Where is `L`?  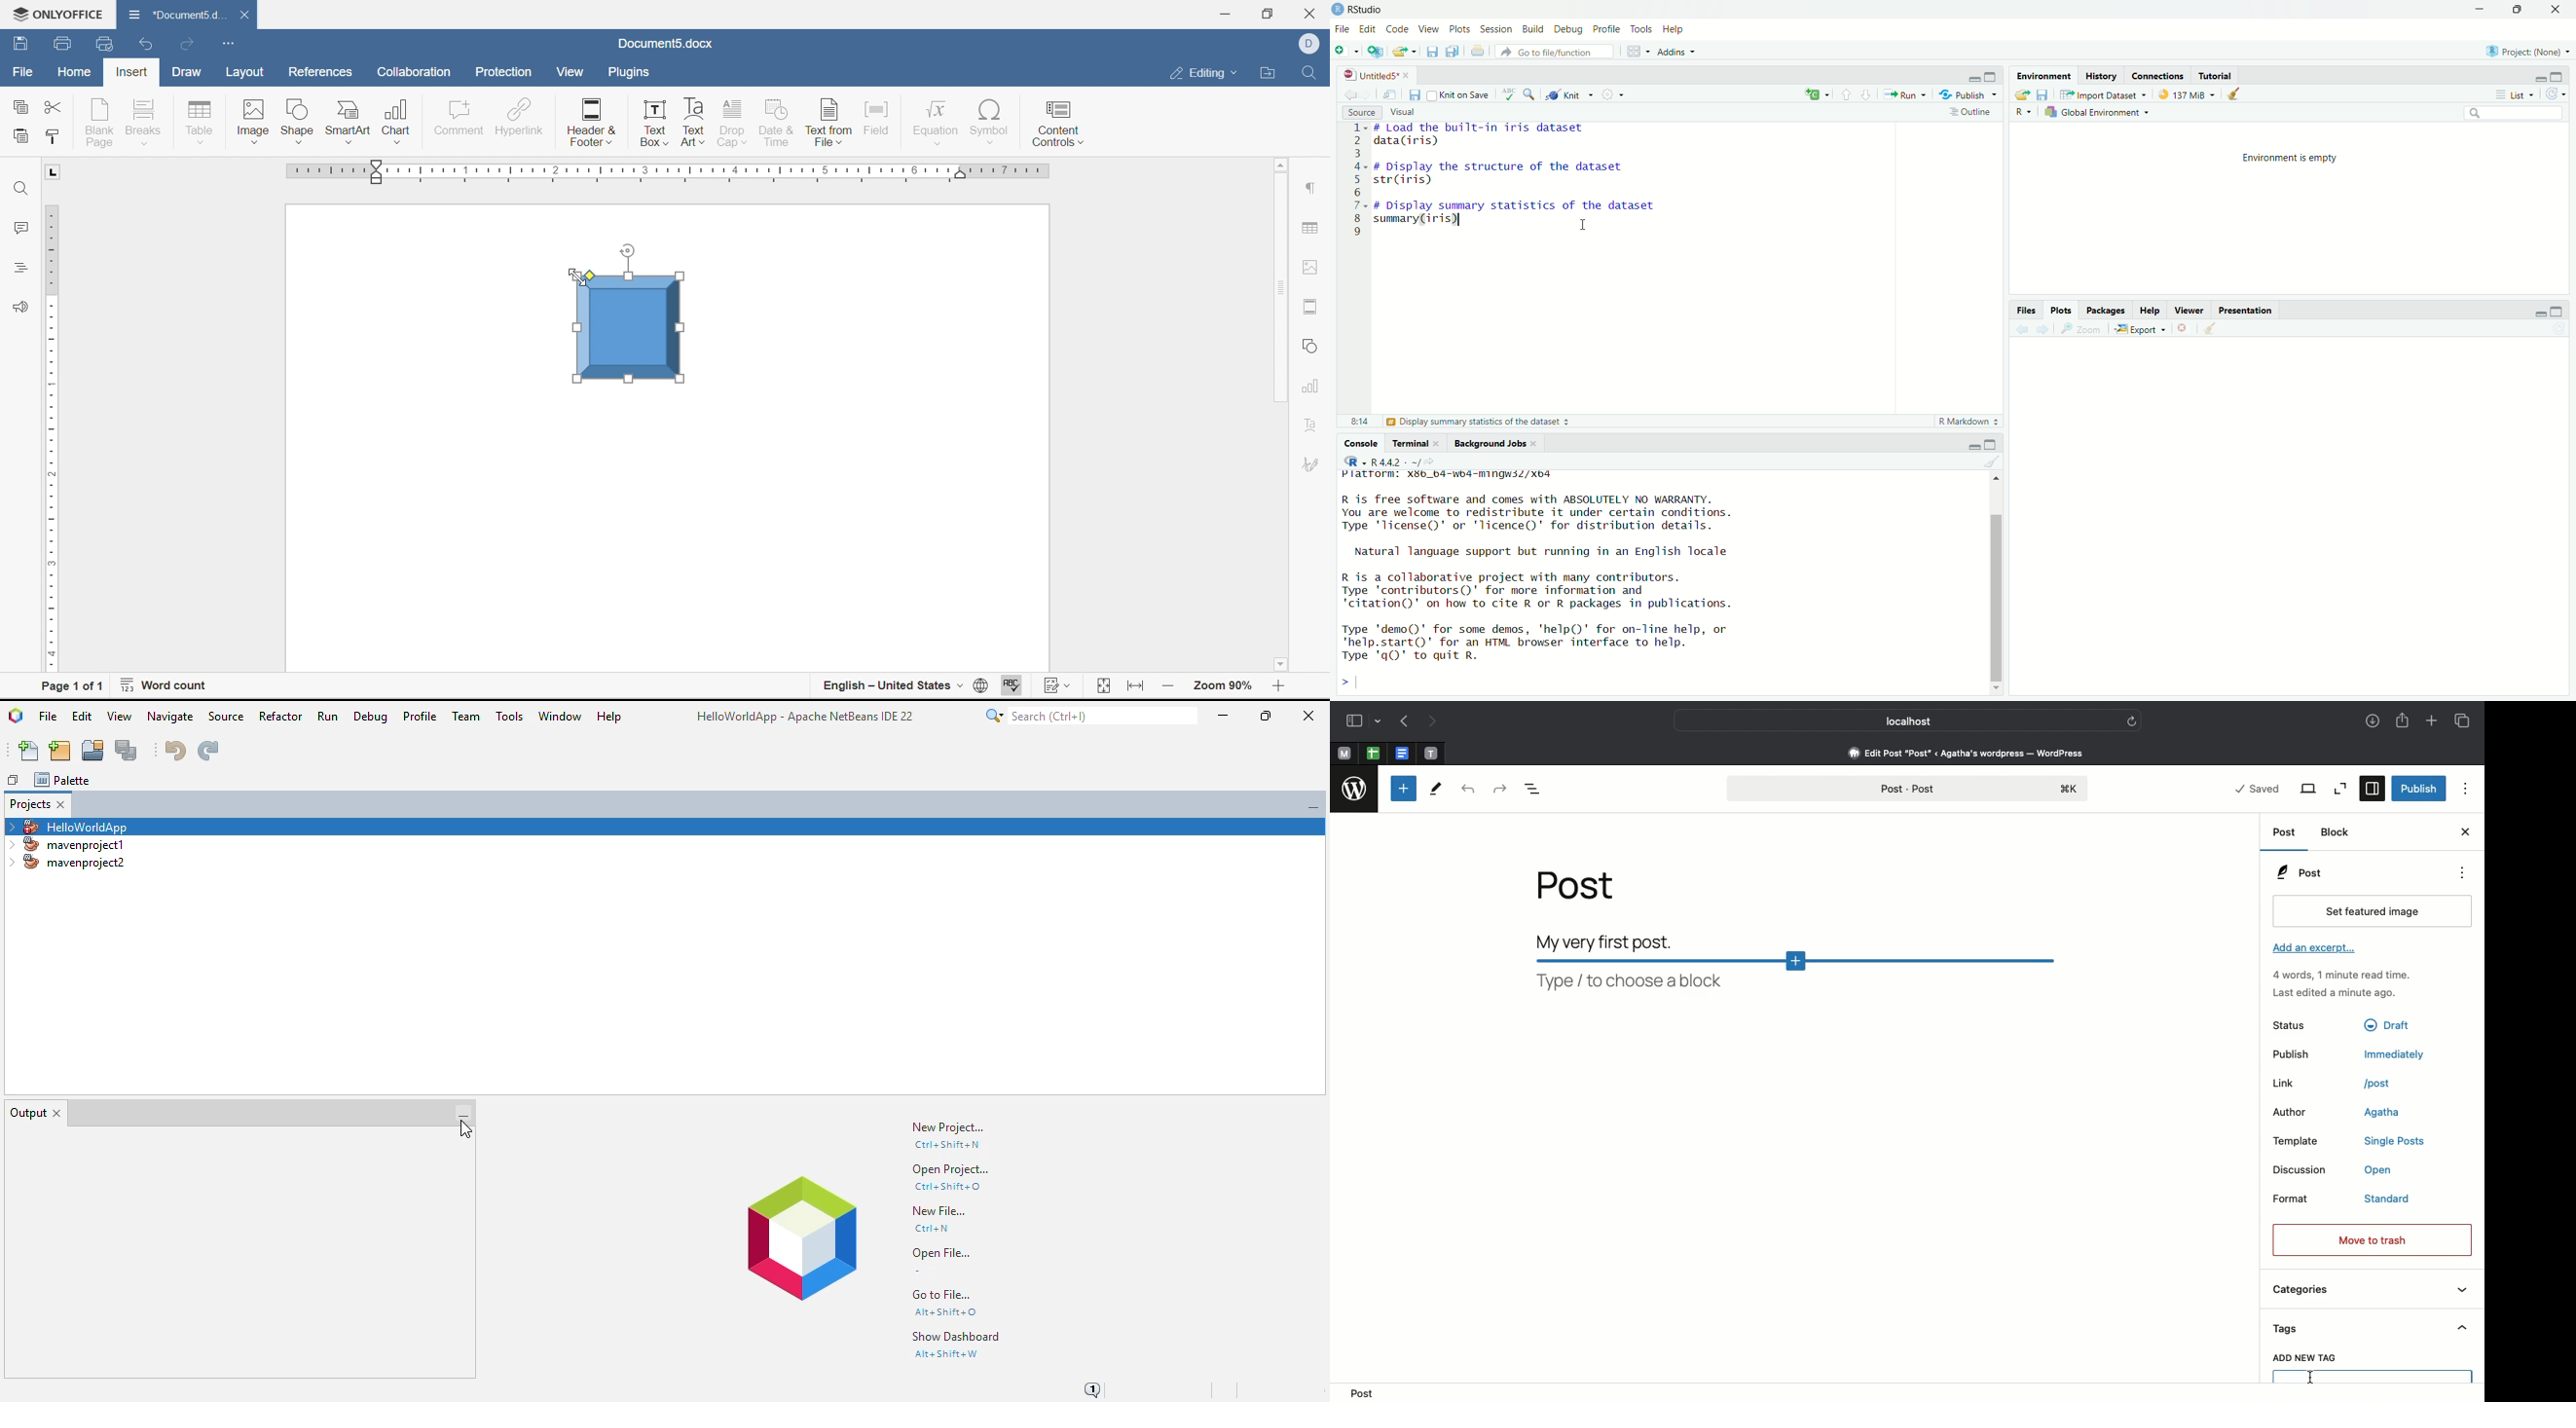
L is located at coordinates (56, 175).